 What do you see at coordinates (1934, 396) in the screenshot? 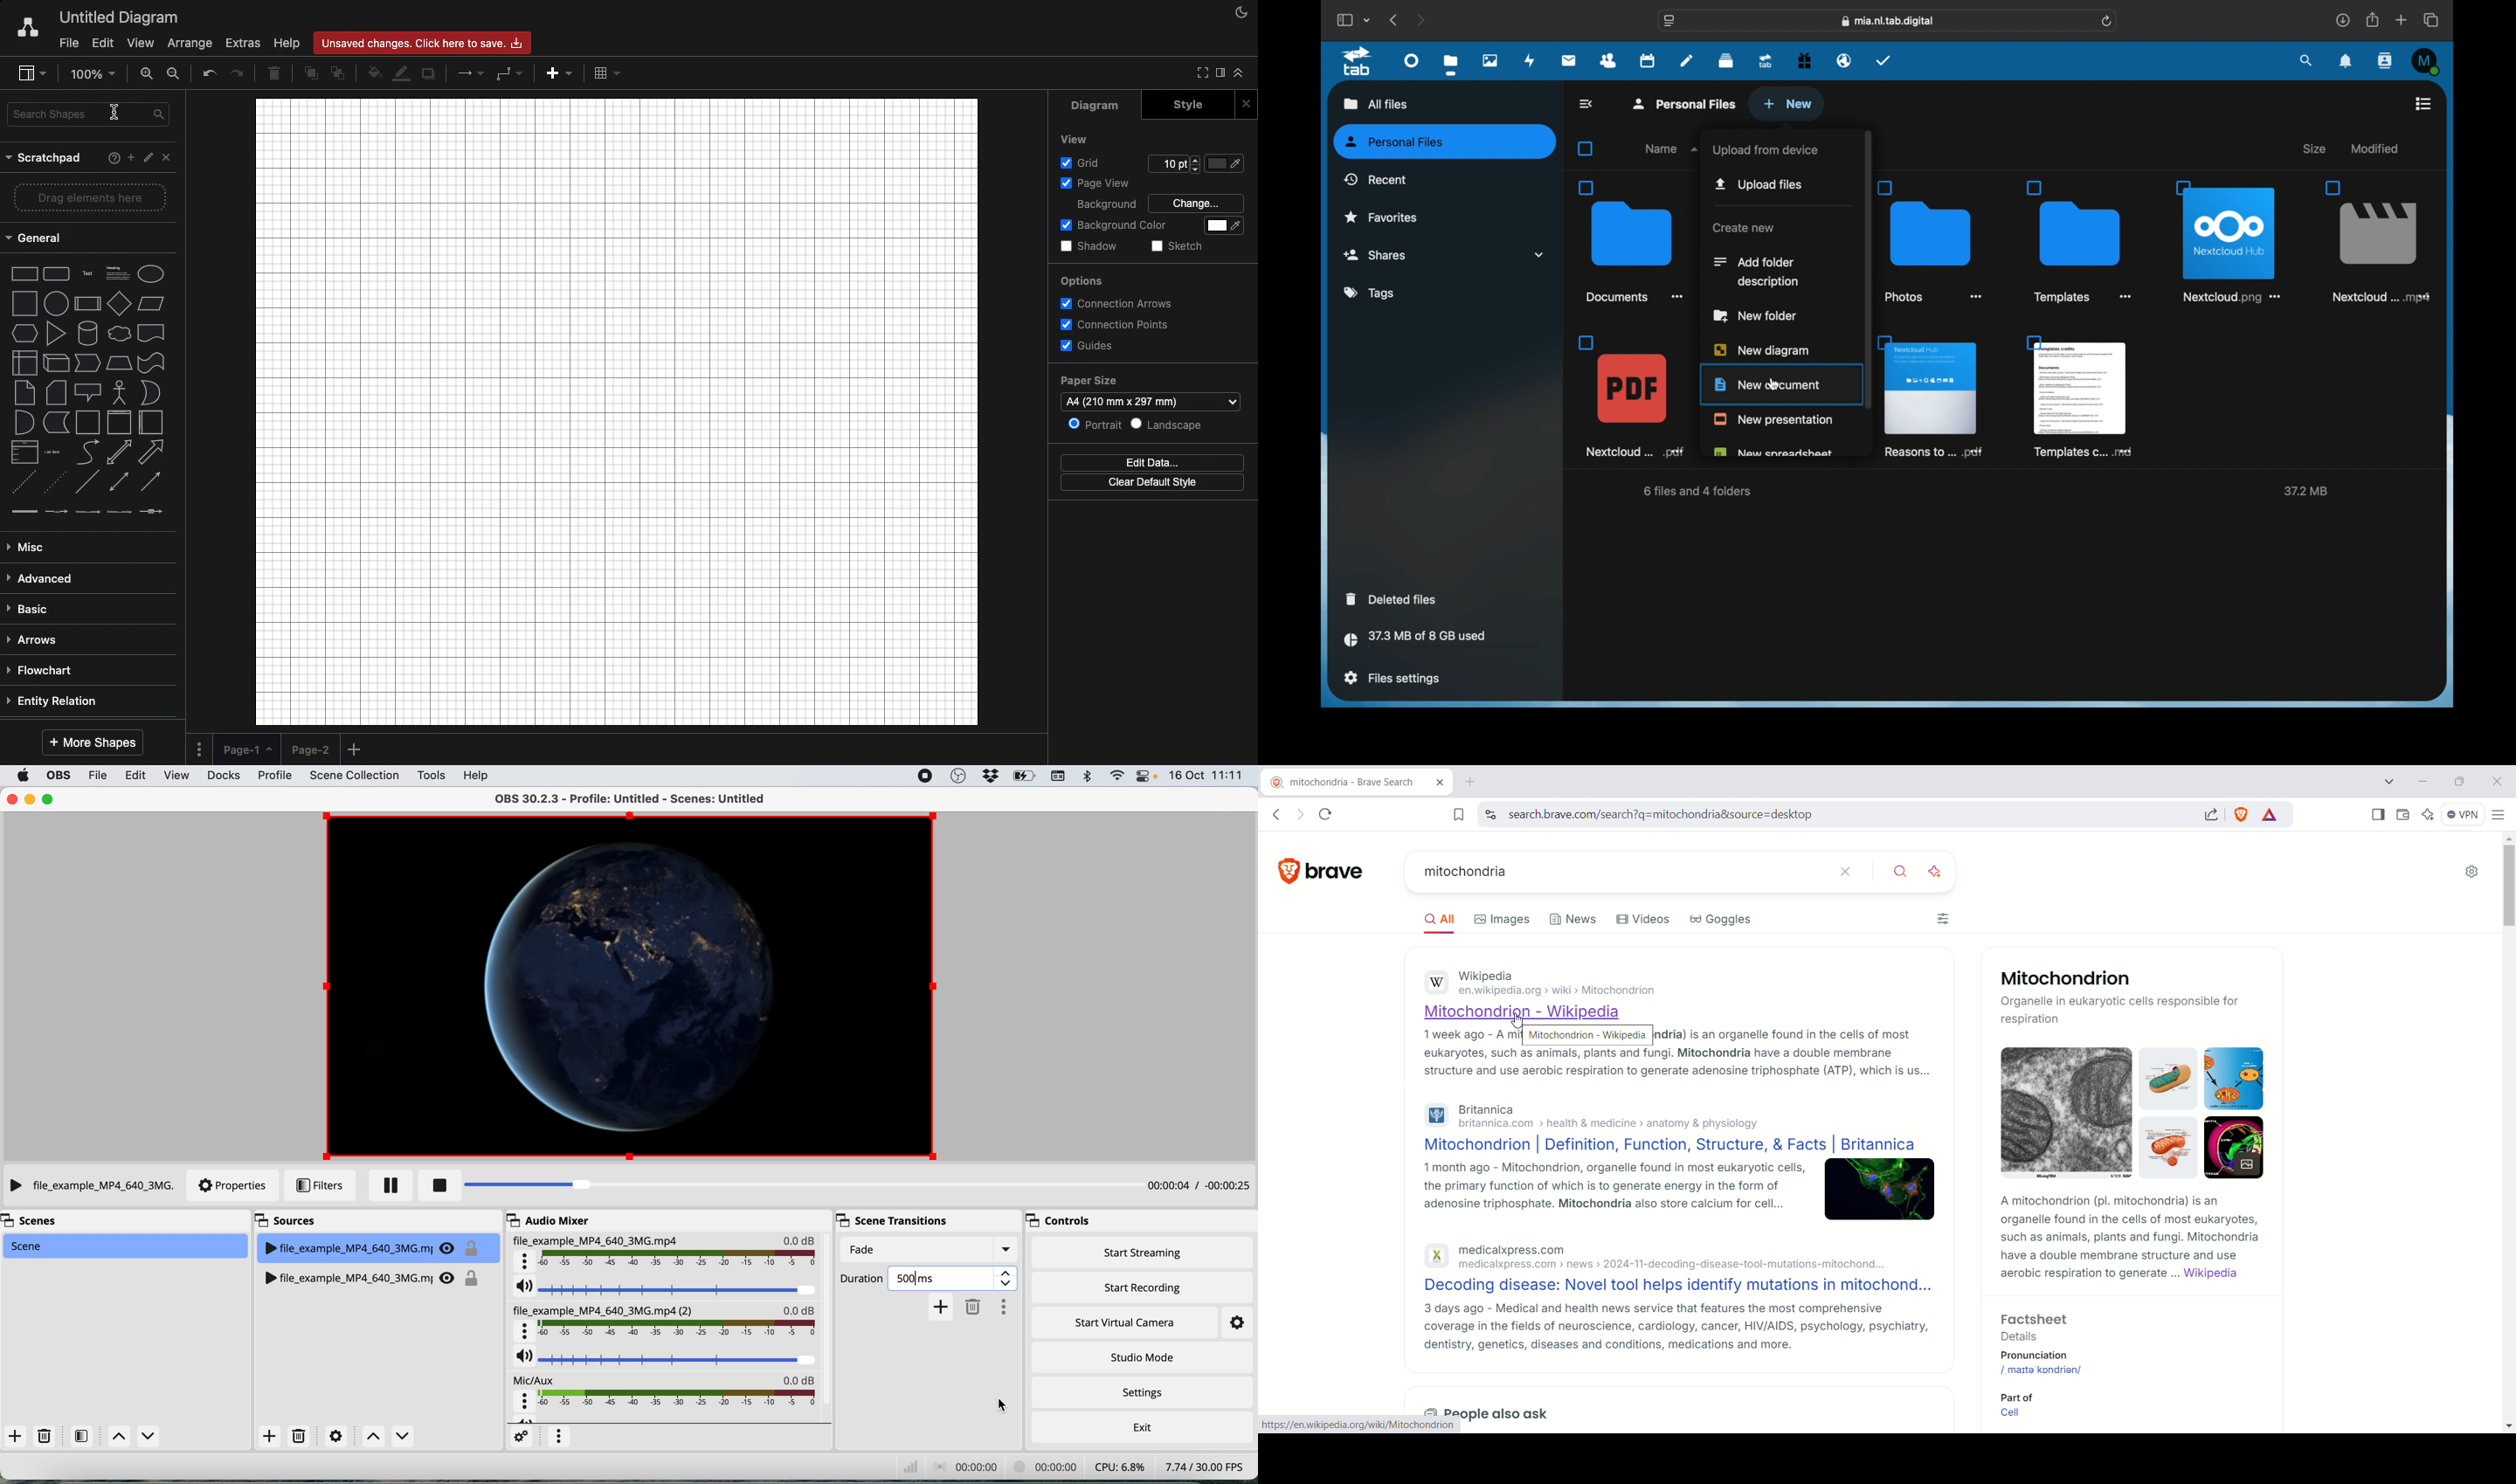
I see `file` at bounding box center [1934, 396].